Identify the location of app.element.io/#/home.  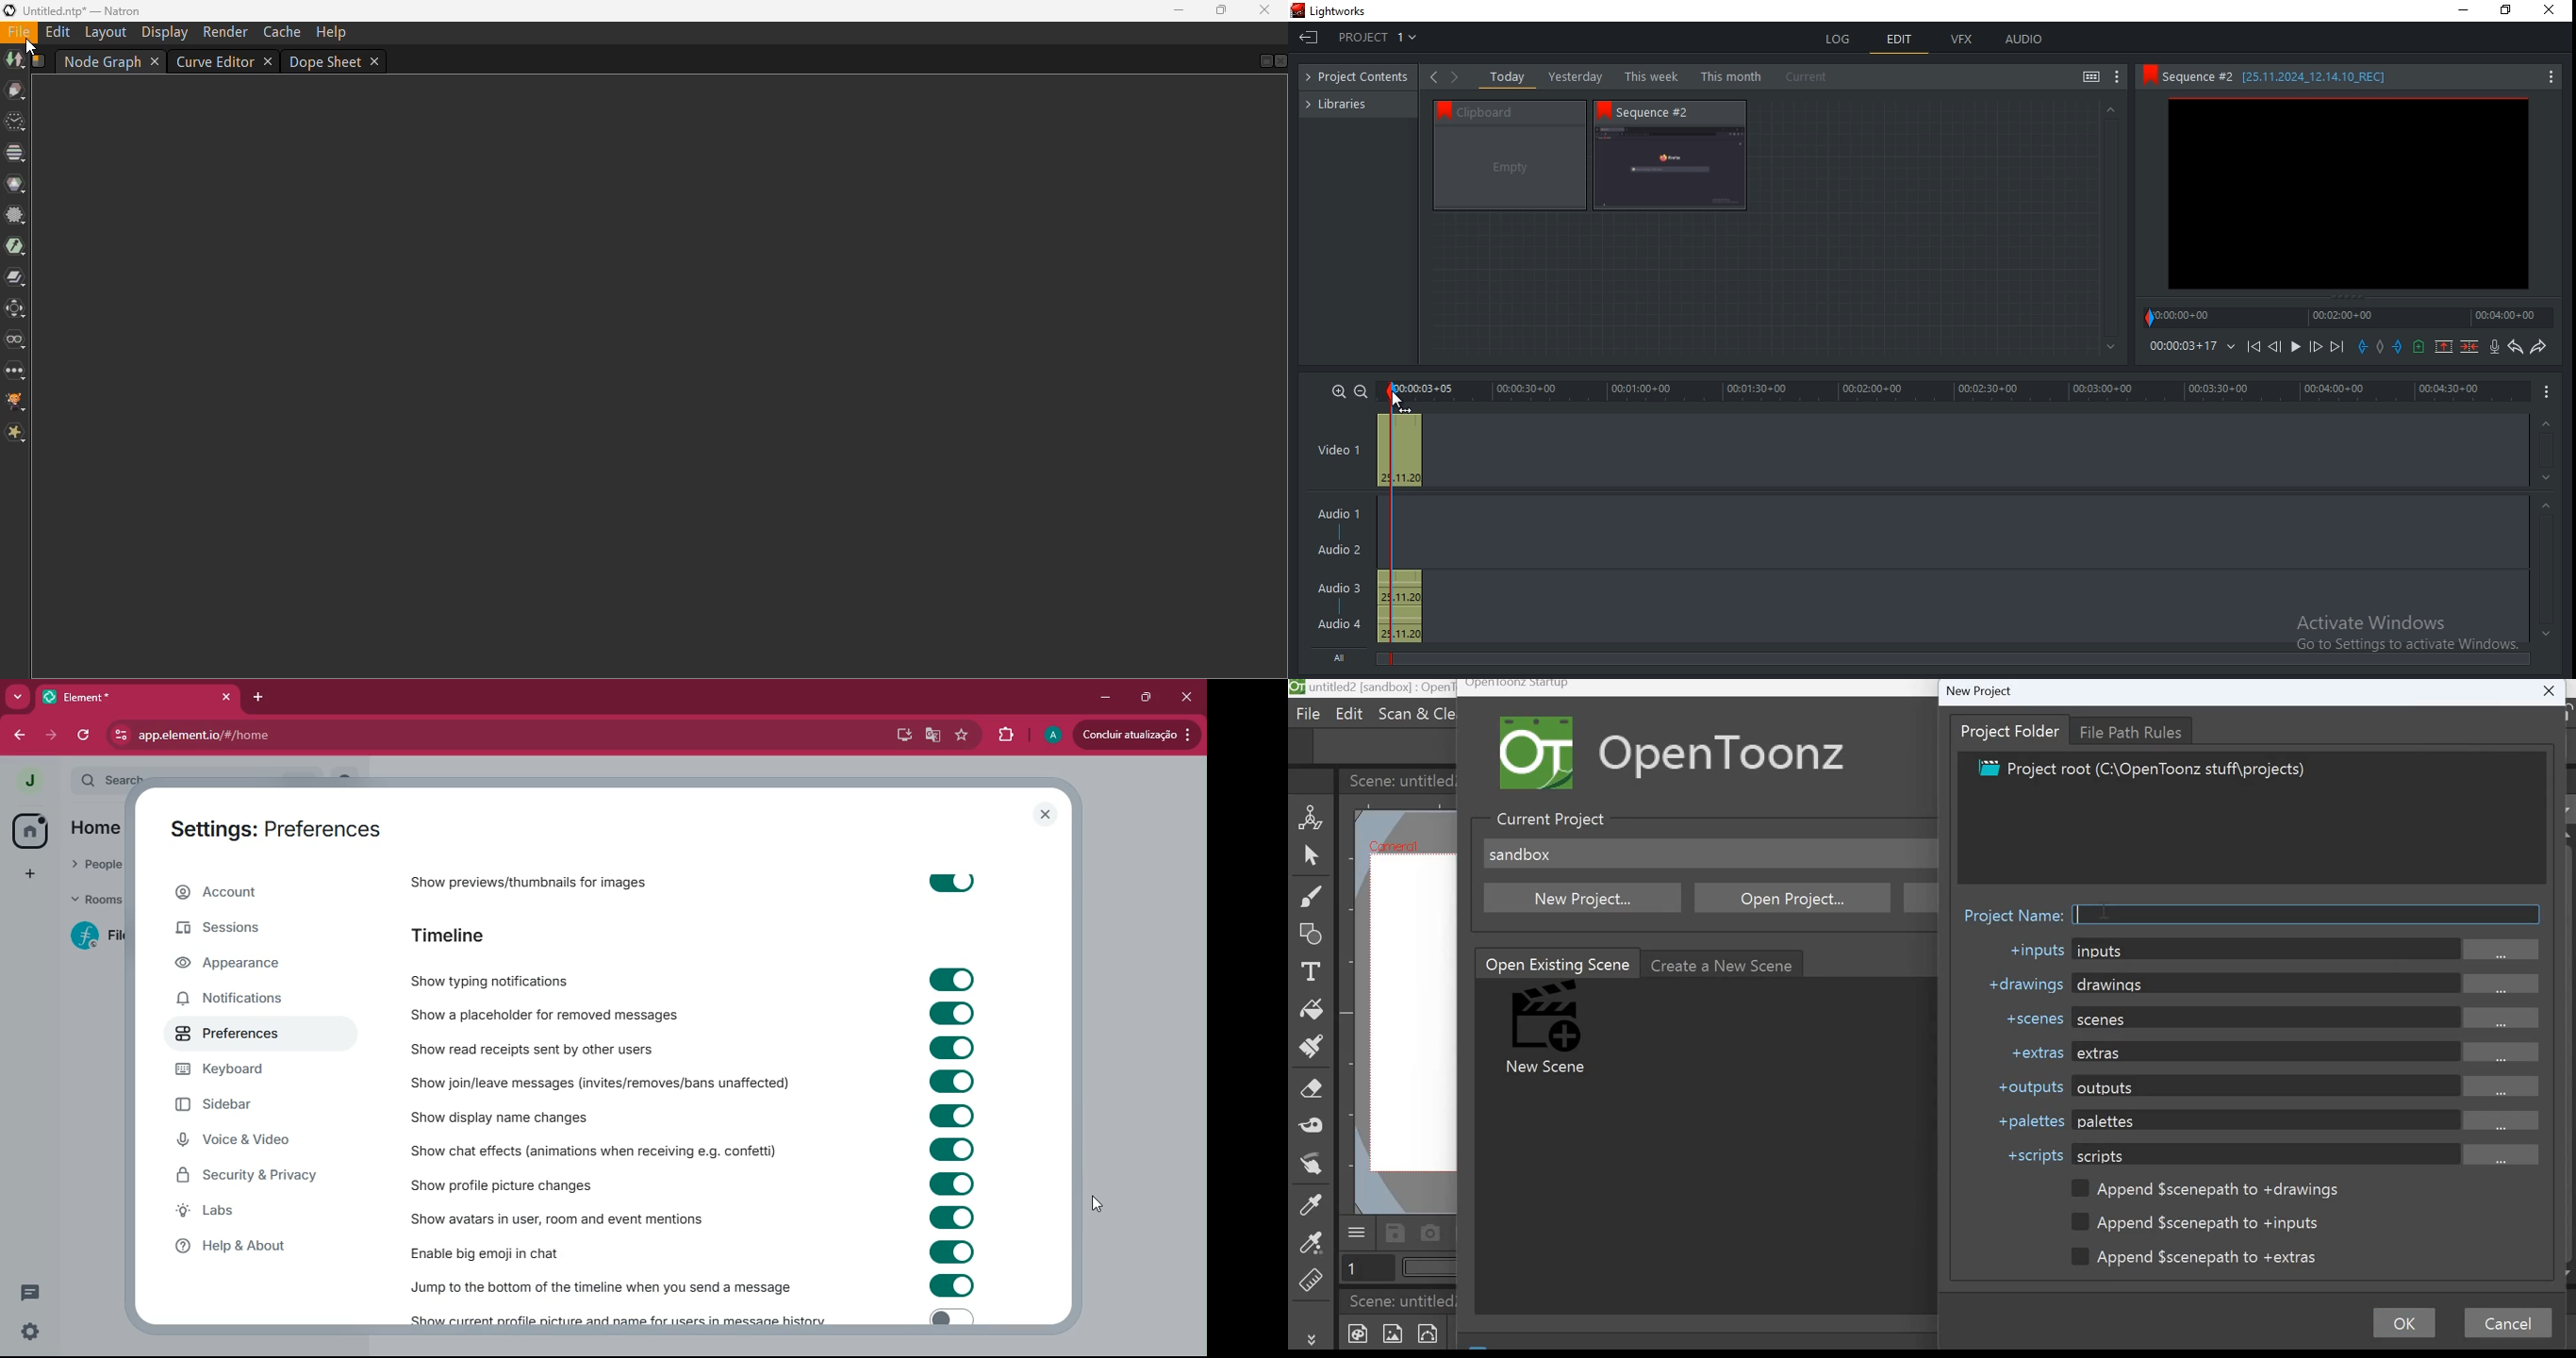
(290, 736).